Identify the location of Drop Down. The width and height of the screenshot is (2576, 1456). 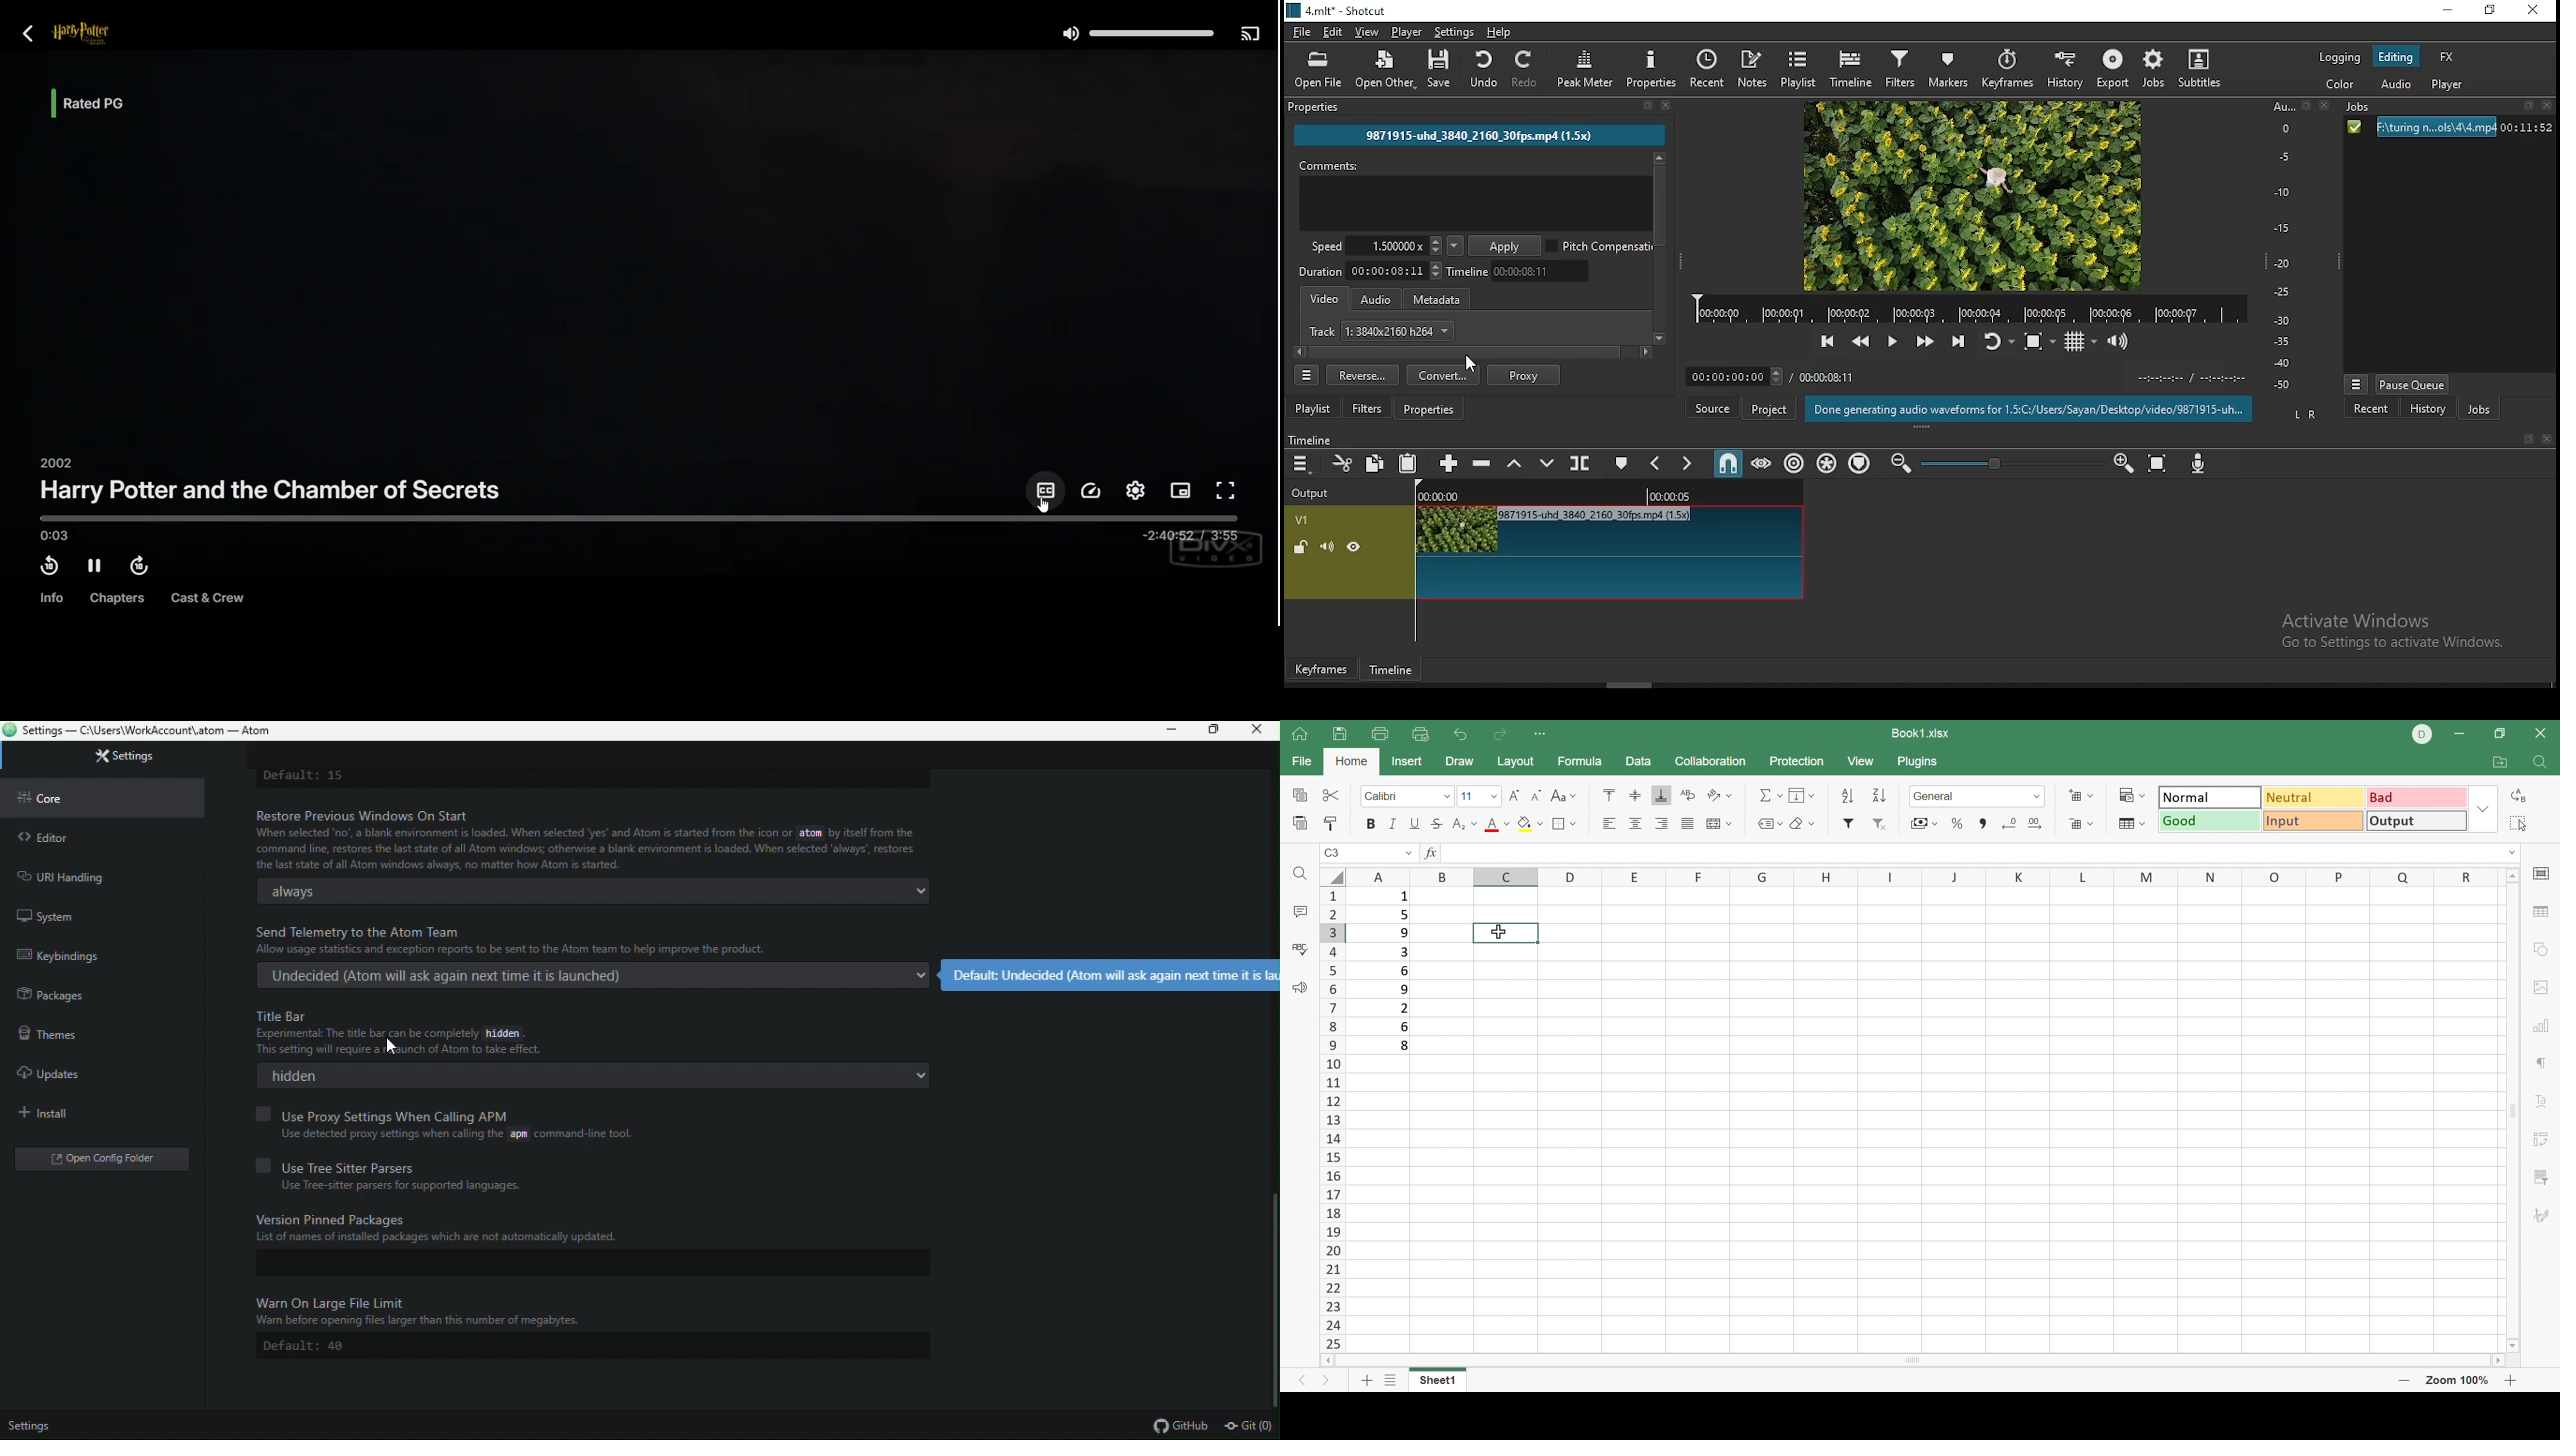
(2513, 856).